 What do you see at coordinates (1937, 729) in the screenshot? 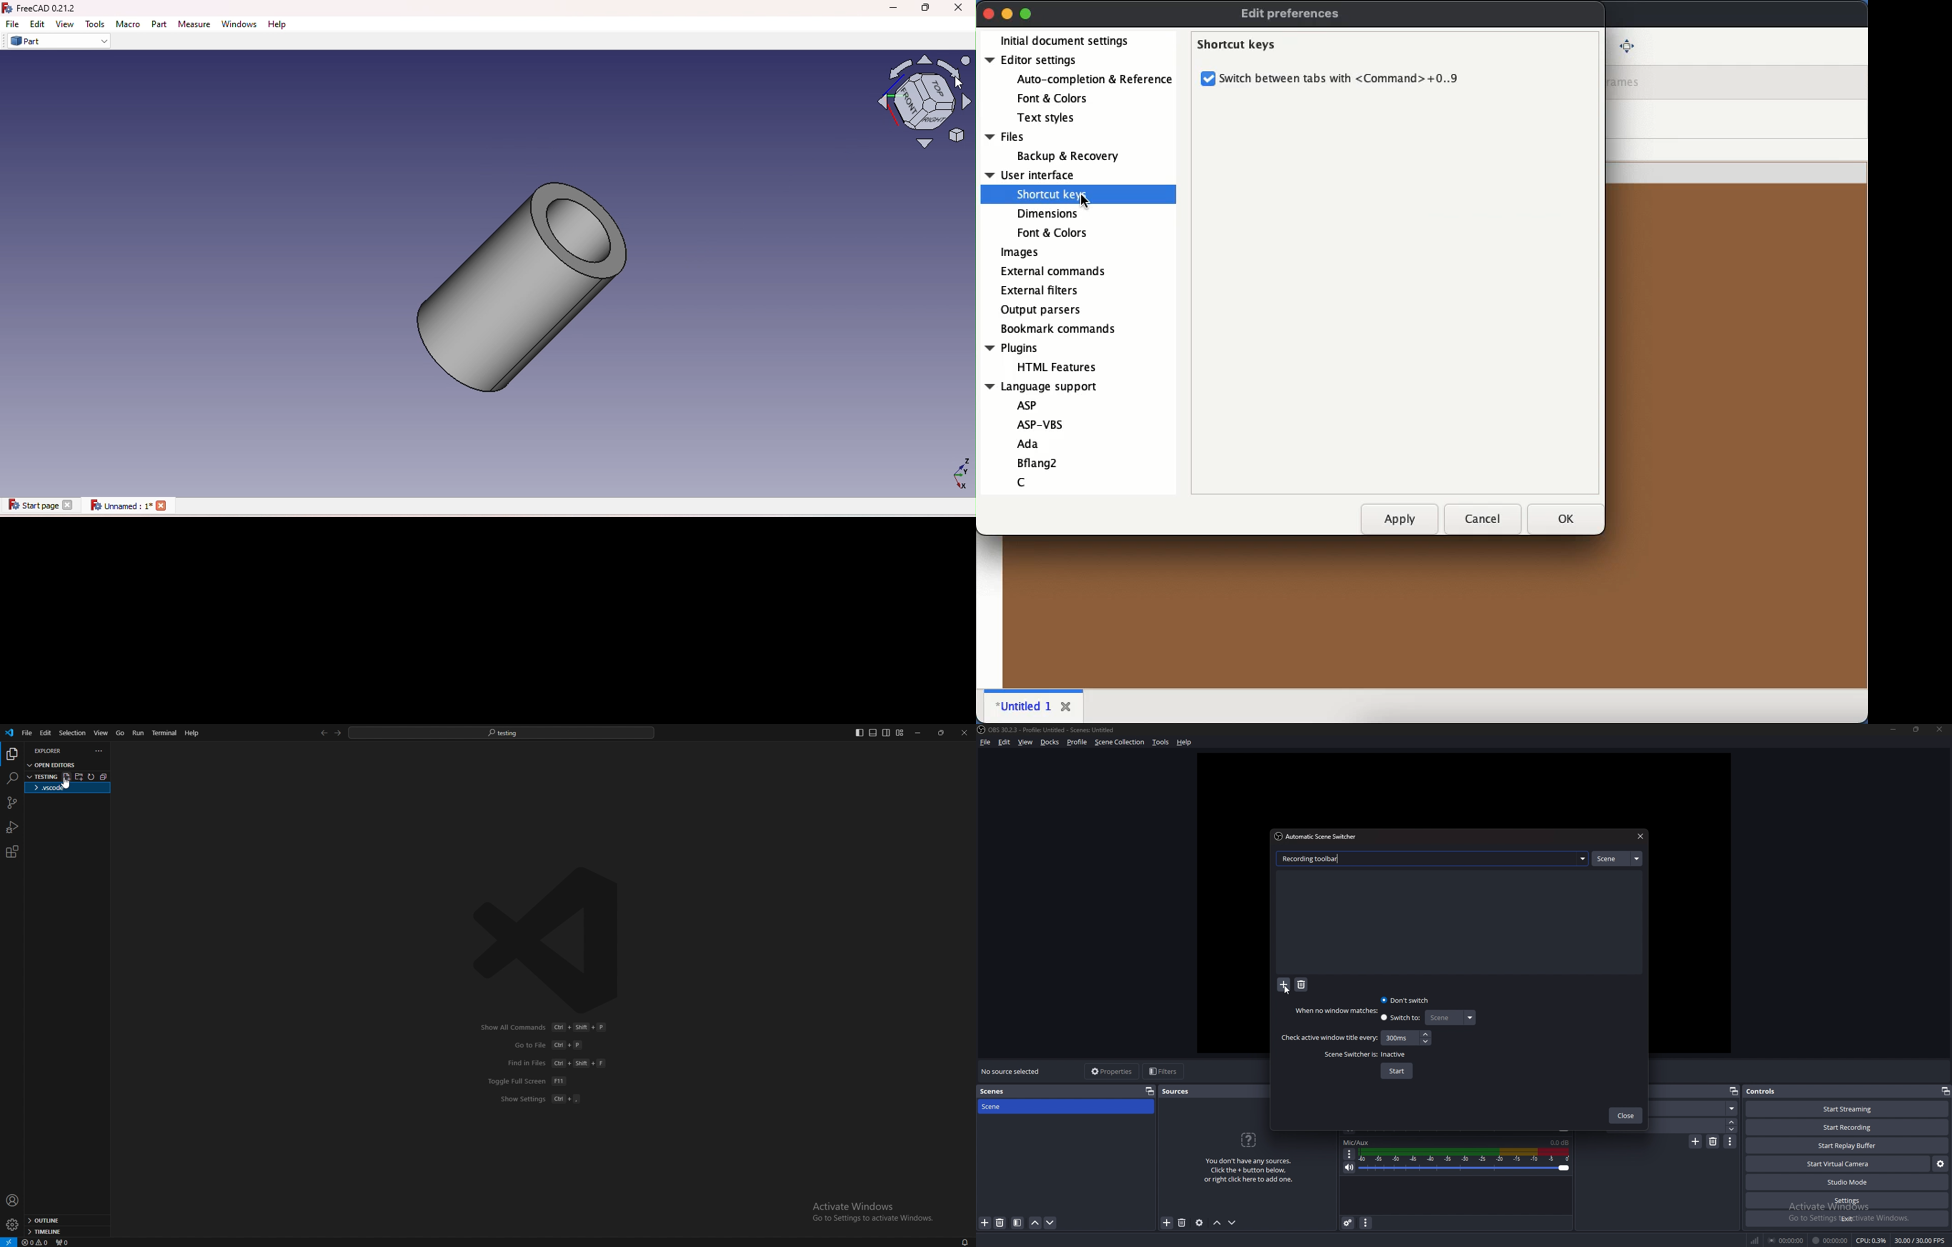
I see `close` at bounding box center [1937, 729].